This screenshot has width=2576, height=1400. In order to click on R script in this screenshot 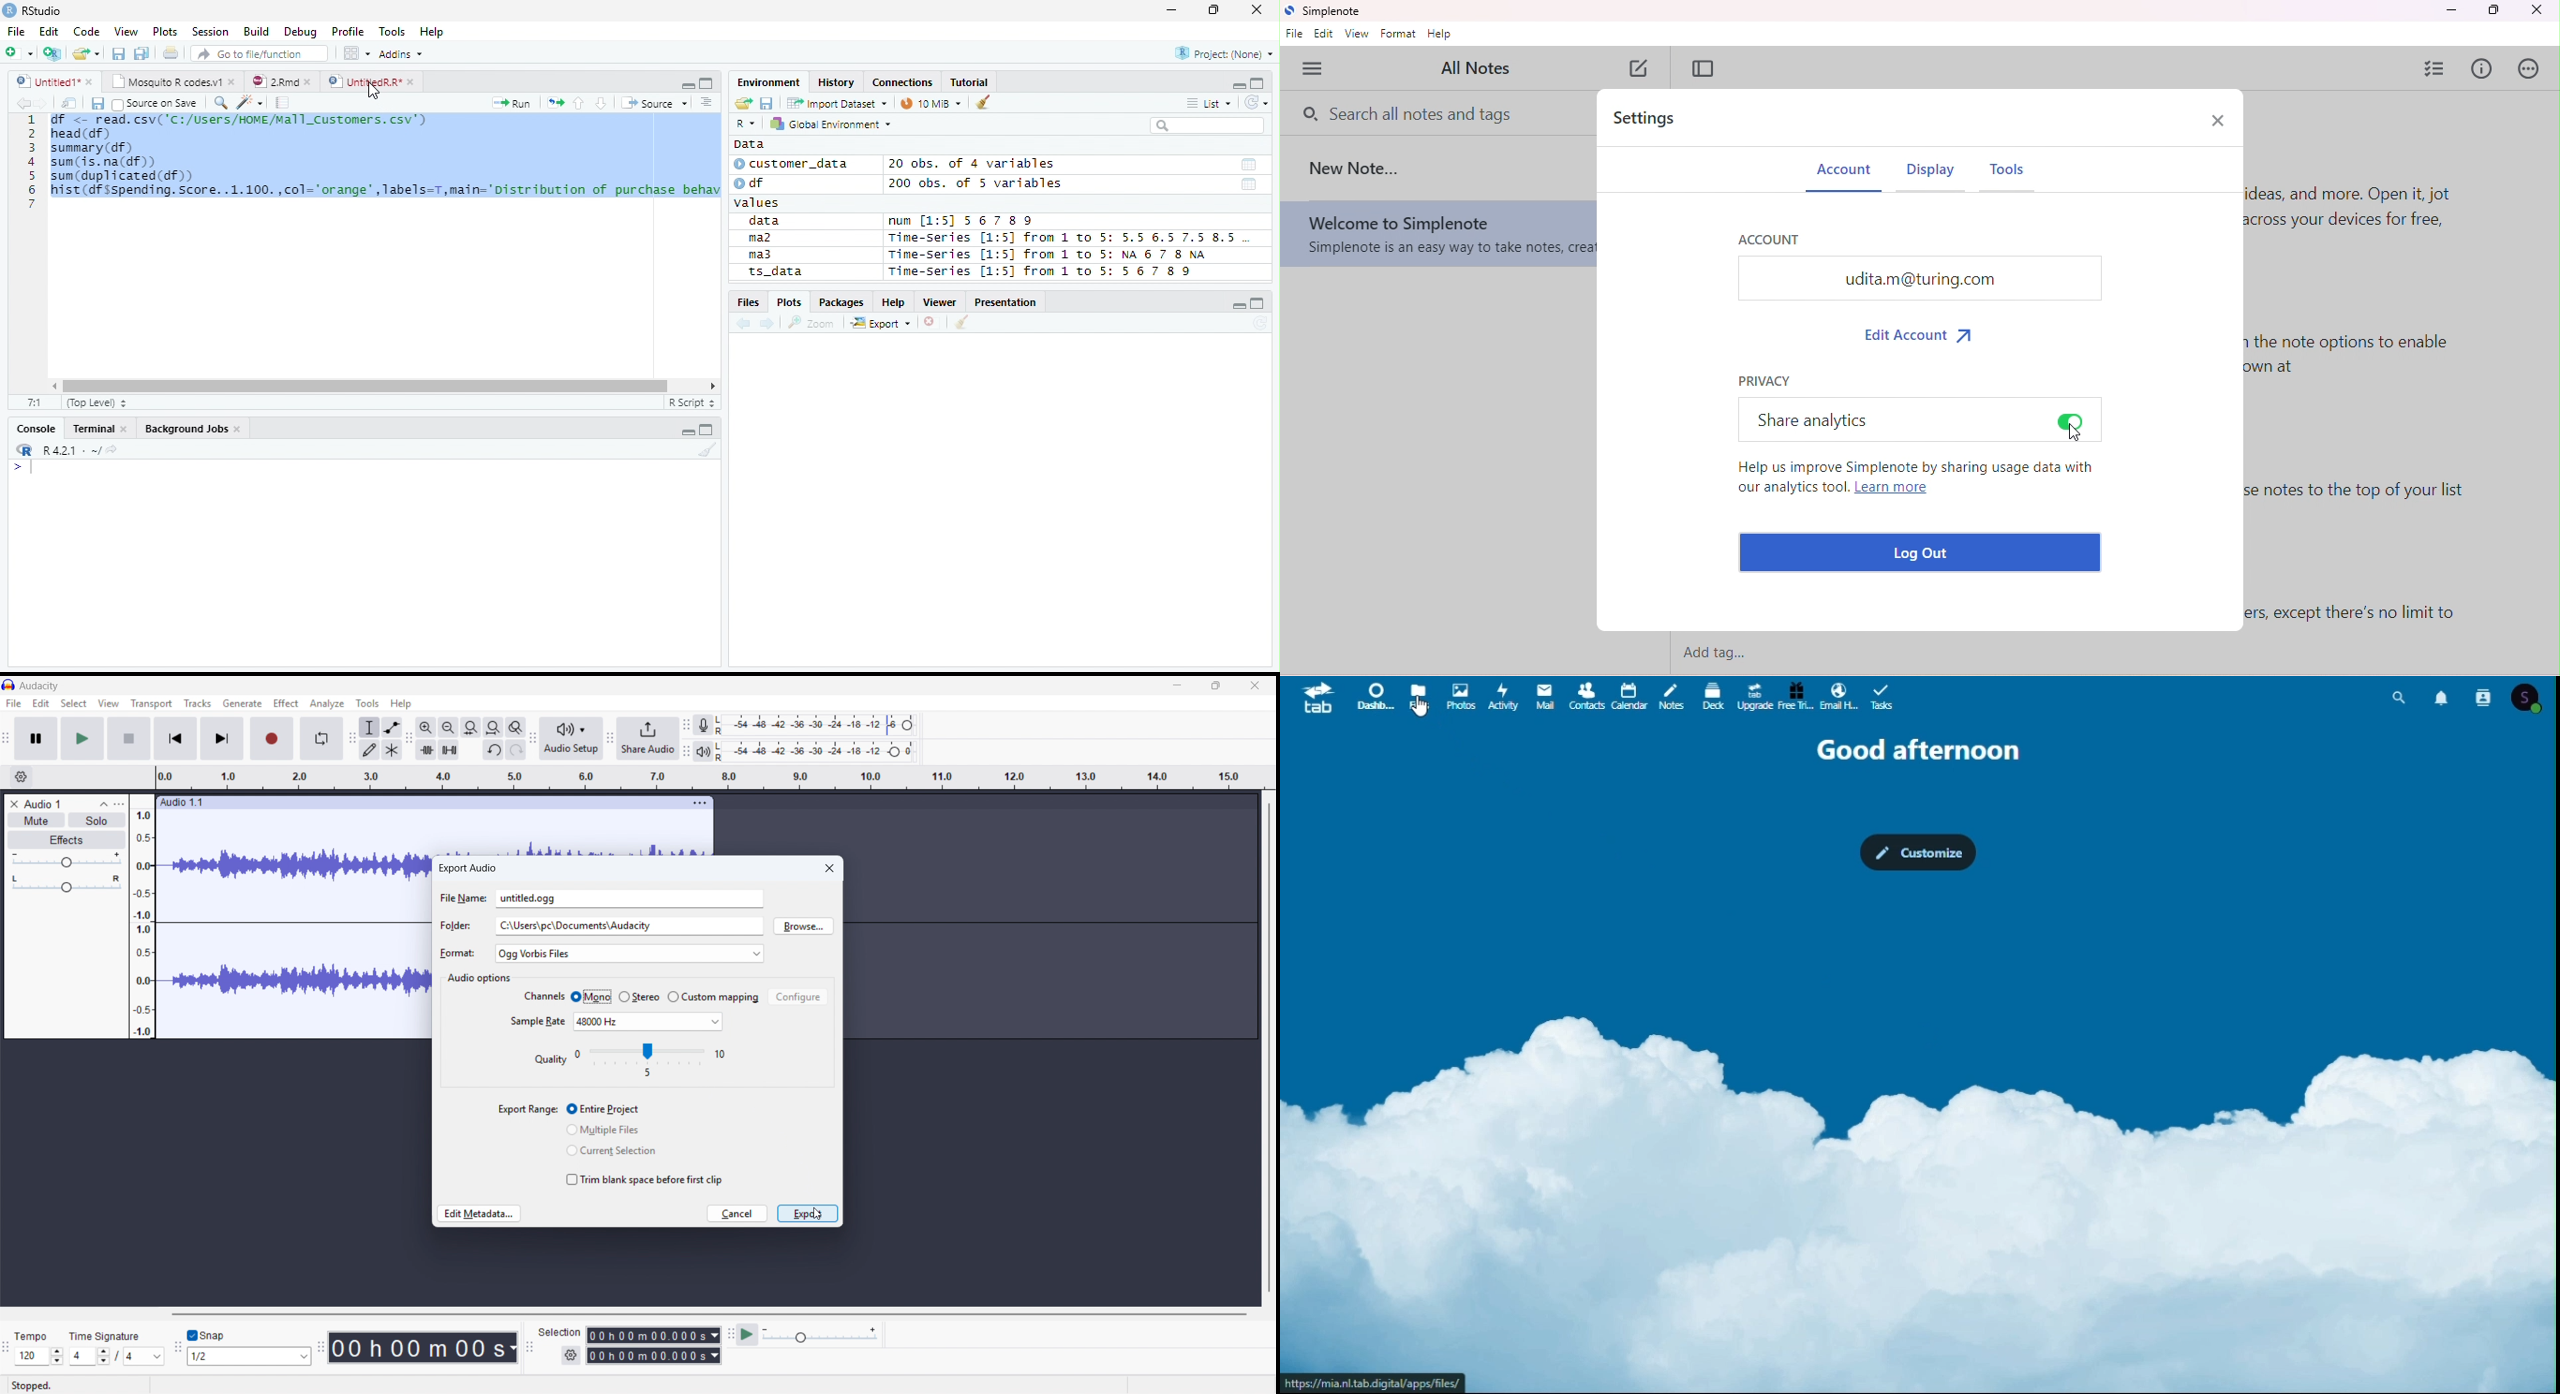, I will do `click(691, 403)`.